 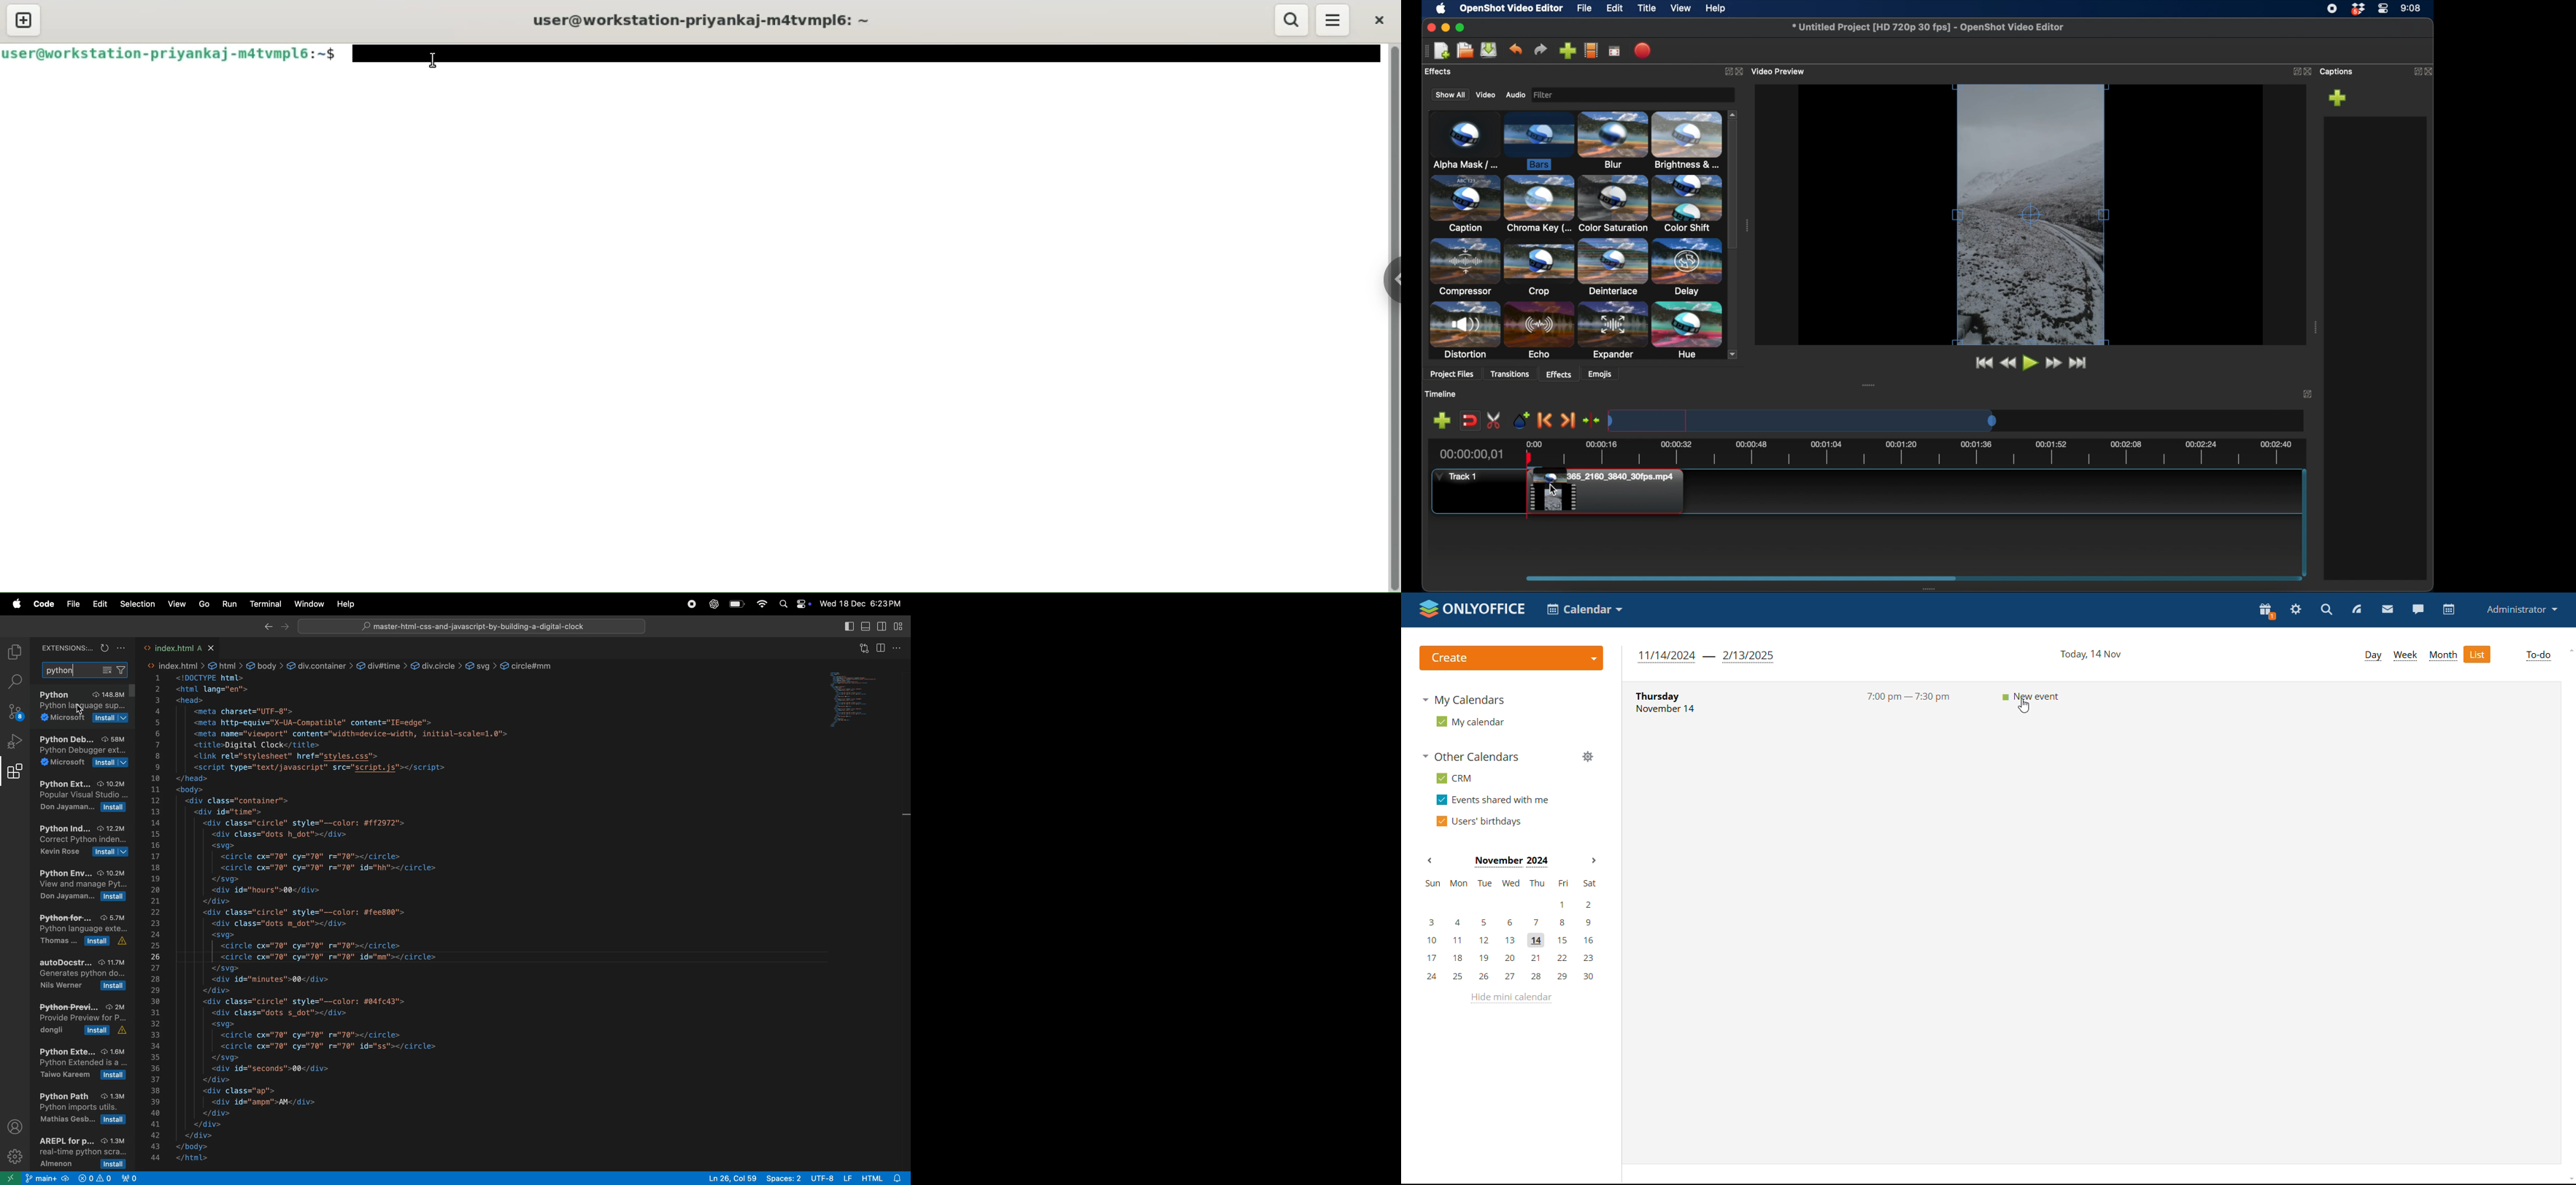 What do you see at coordinates (1539, 142) in the screenshot?
I see `bars` at bounding box center [1539, 142].